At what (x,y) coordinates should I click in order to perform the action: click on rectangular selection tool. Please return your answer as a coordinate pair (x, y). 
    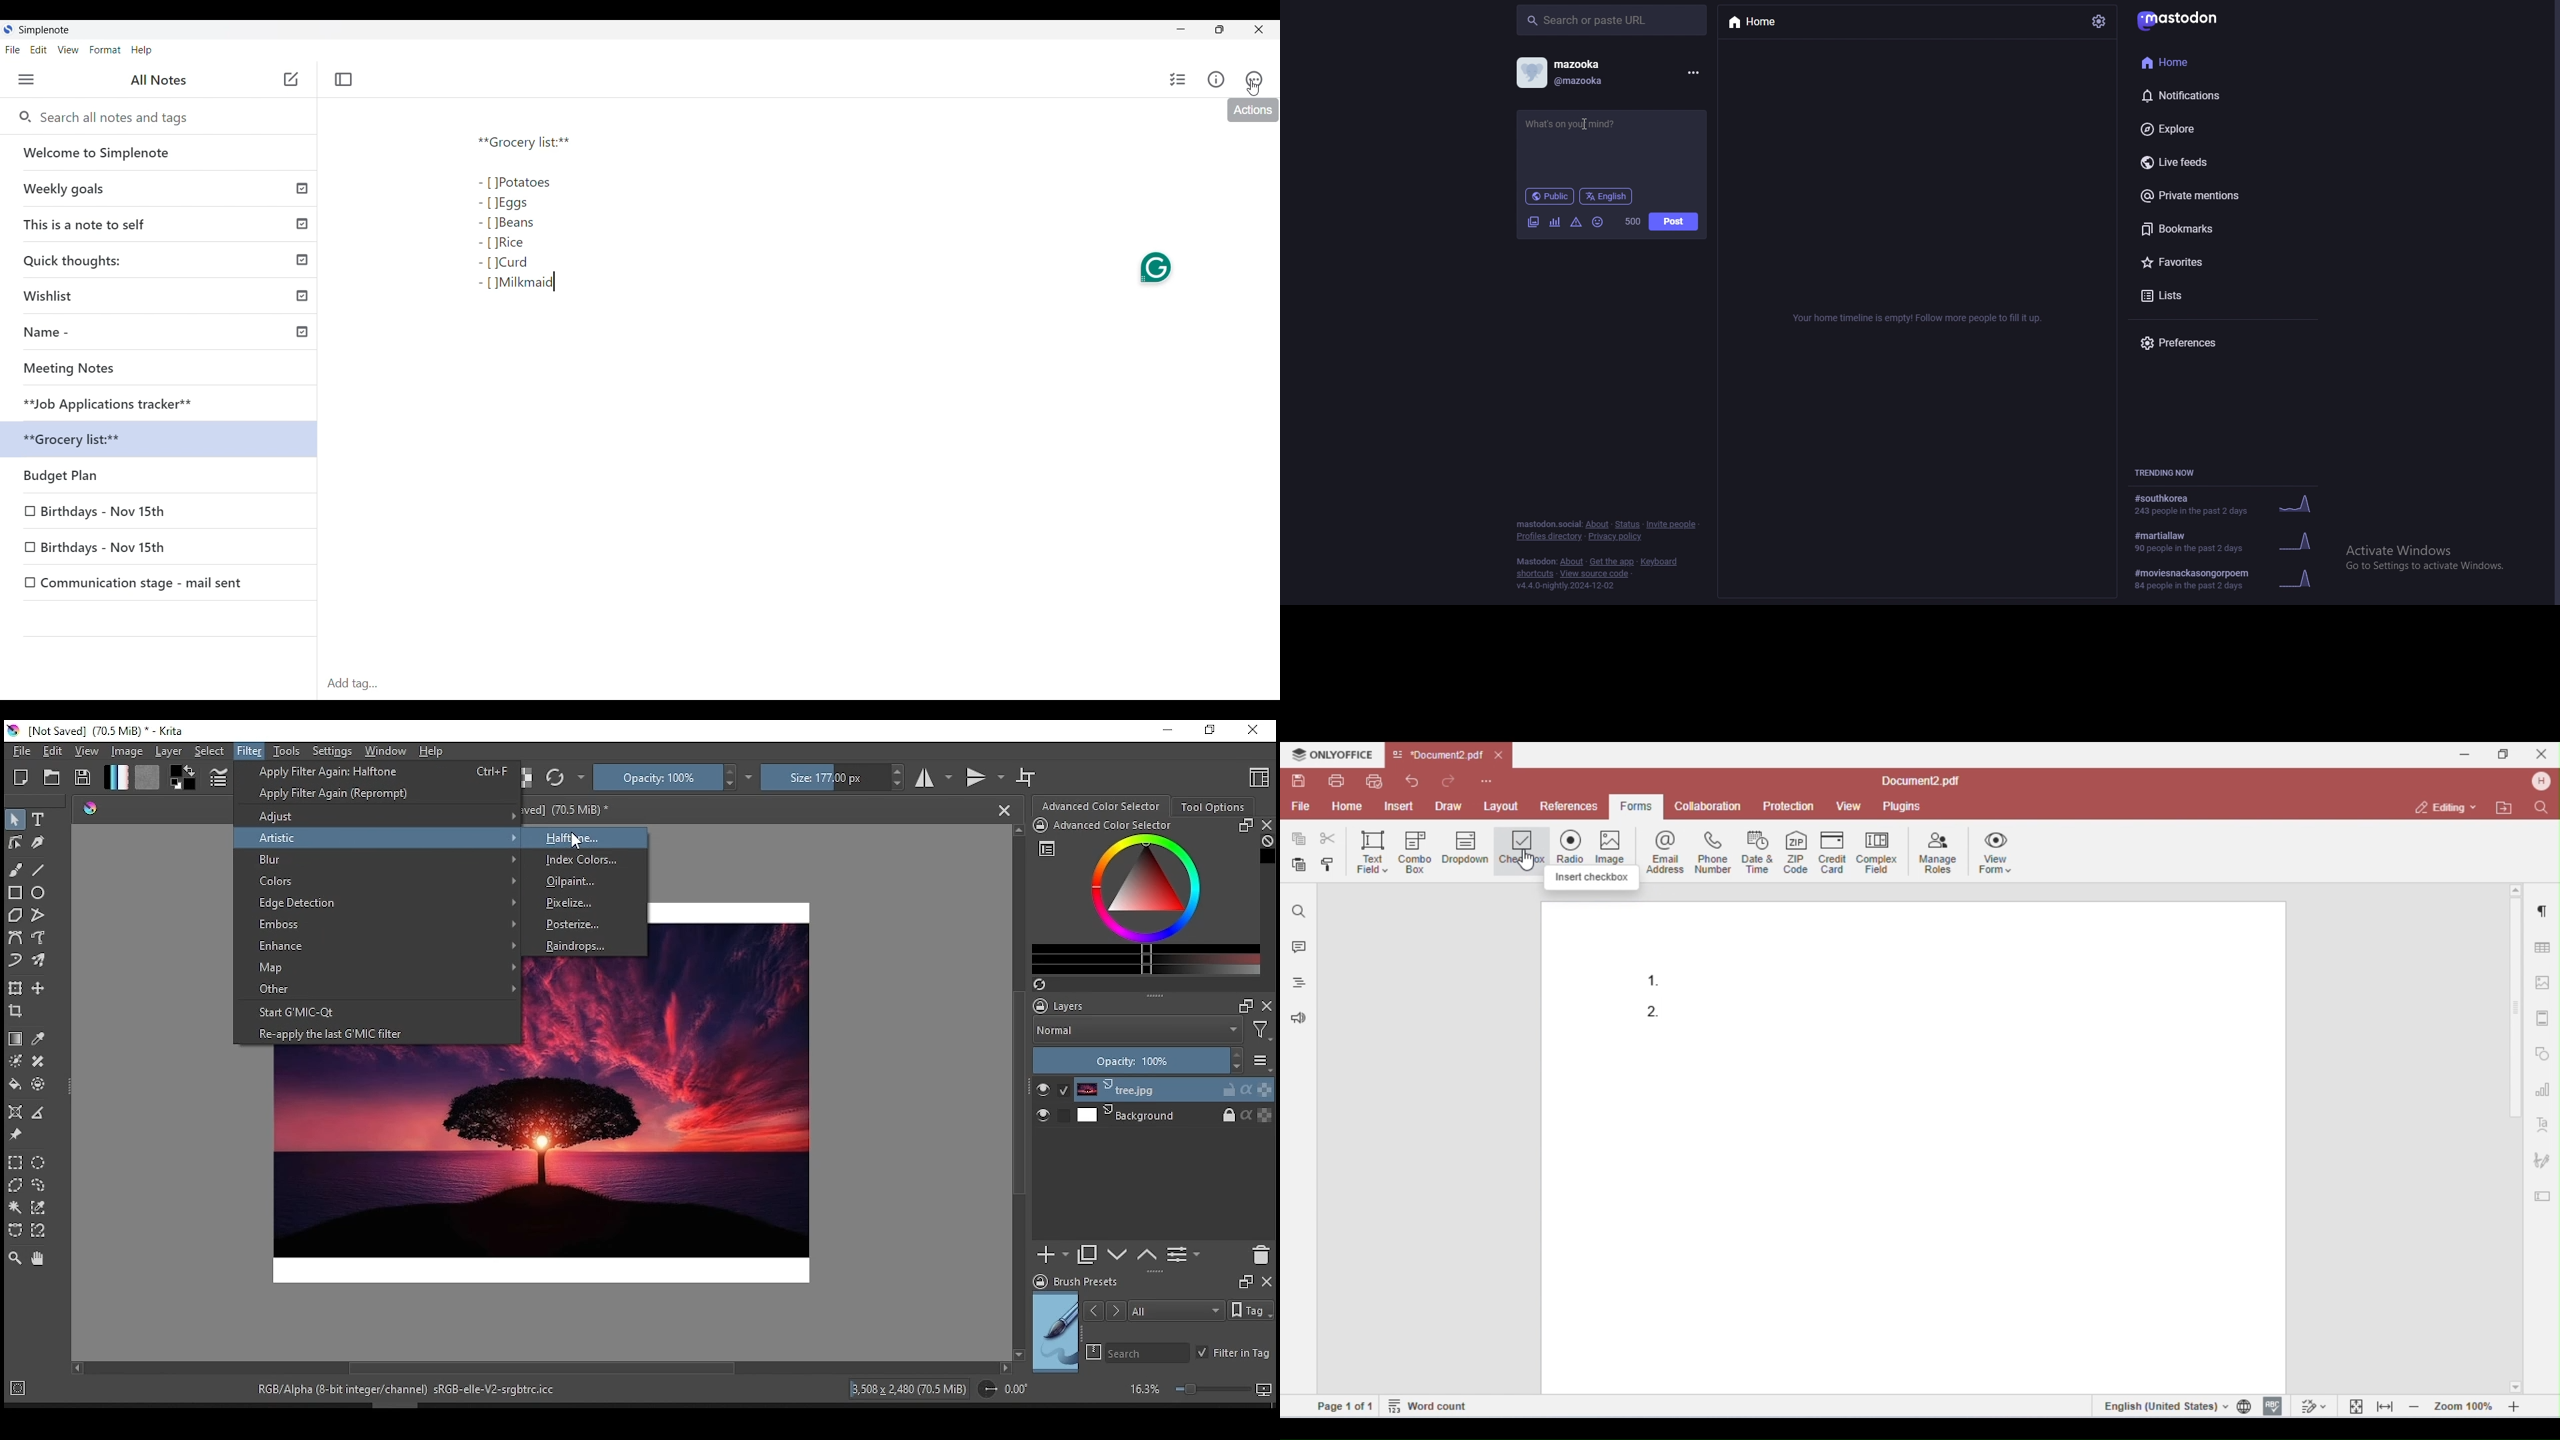
    Looking at the image, I should click on (16, 1163).